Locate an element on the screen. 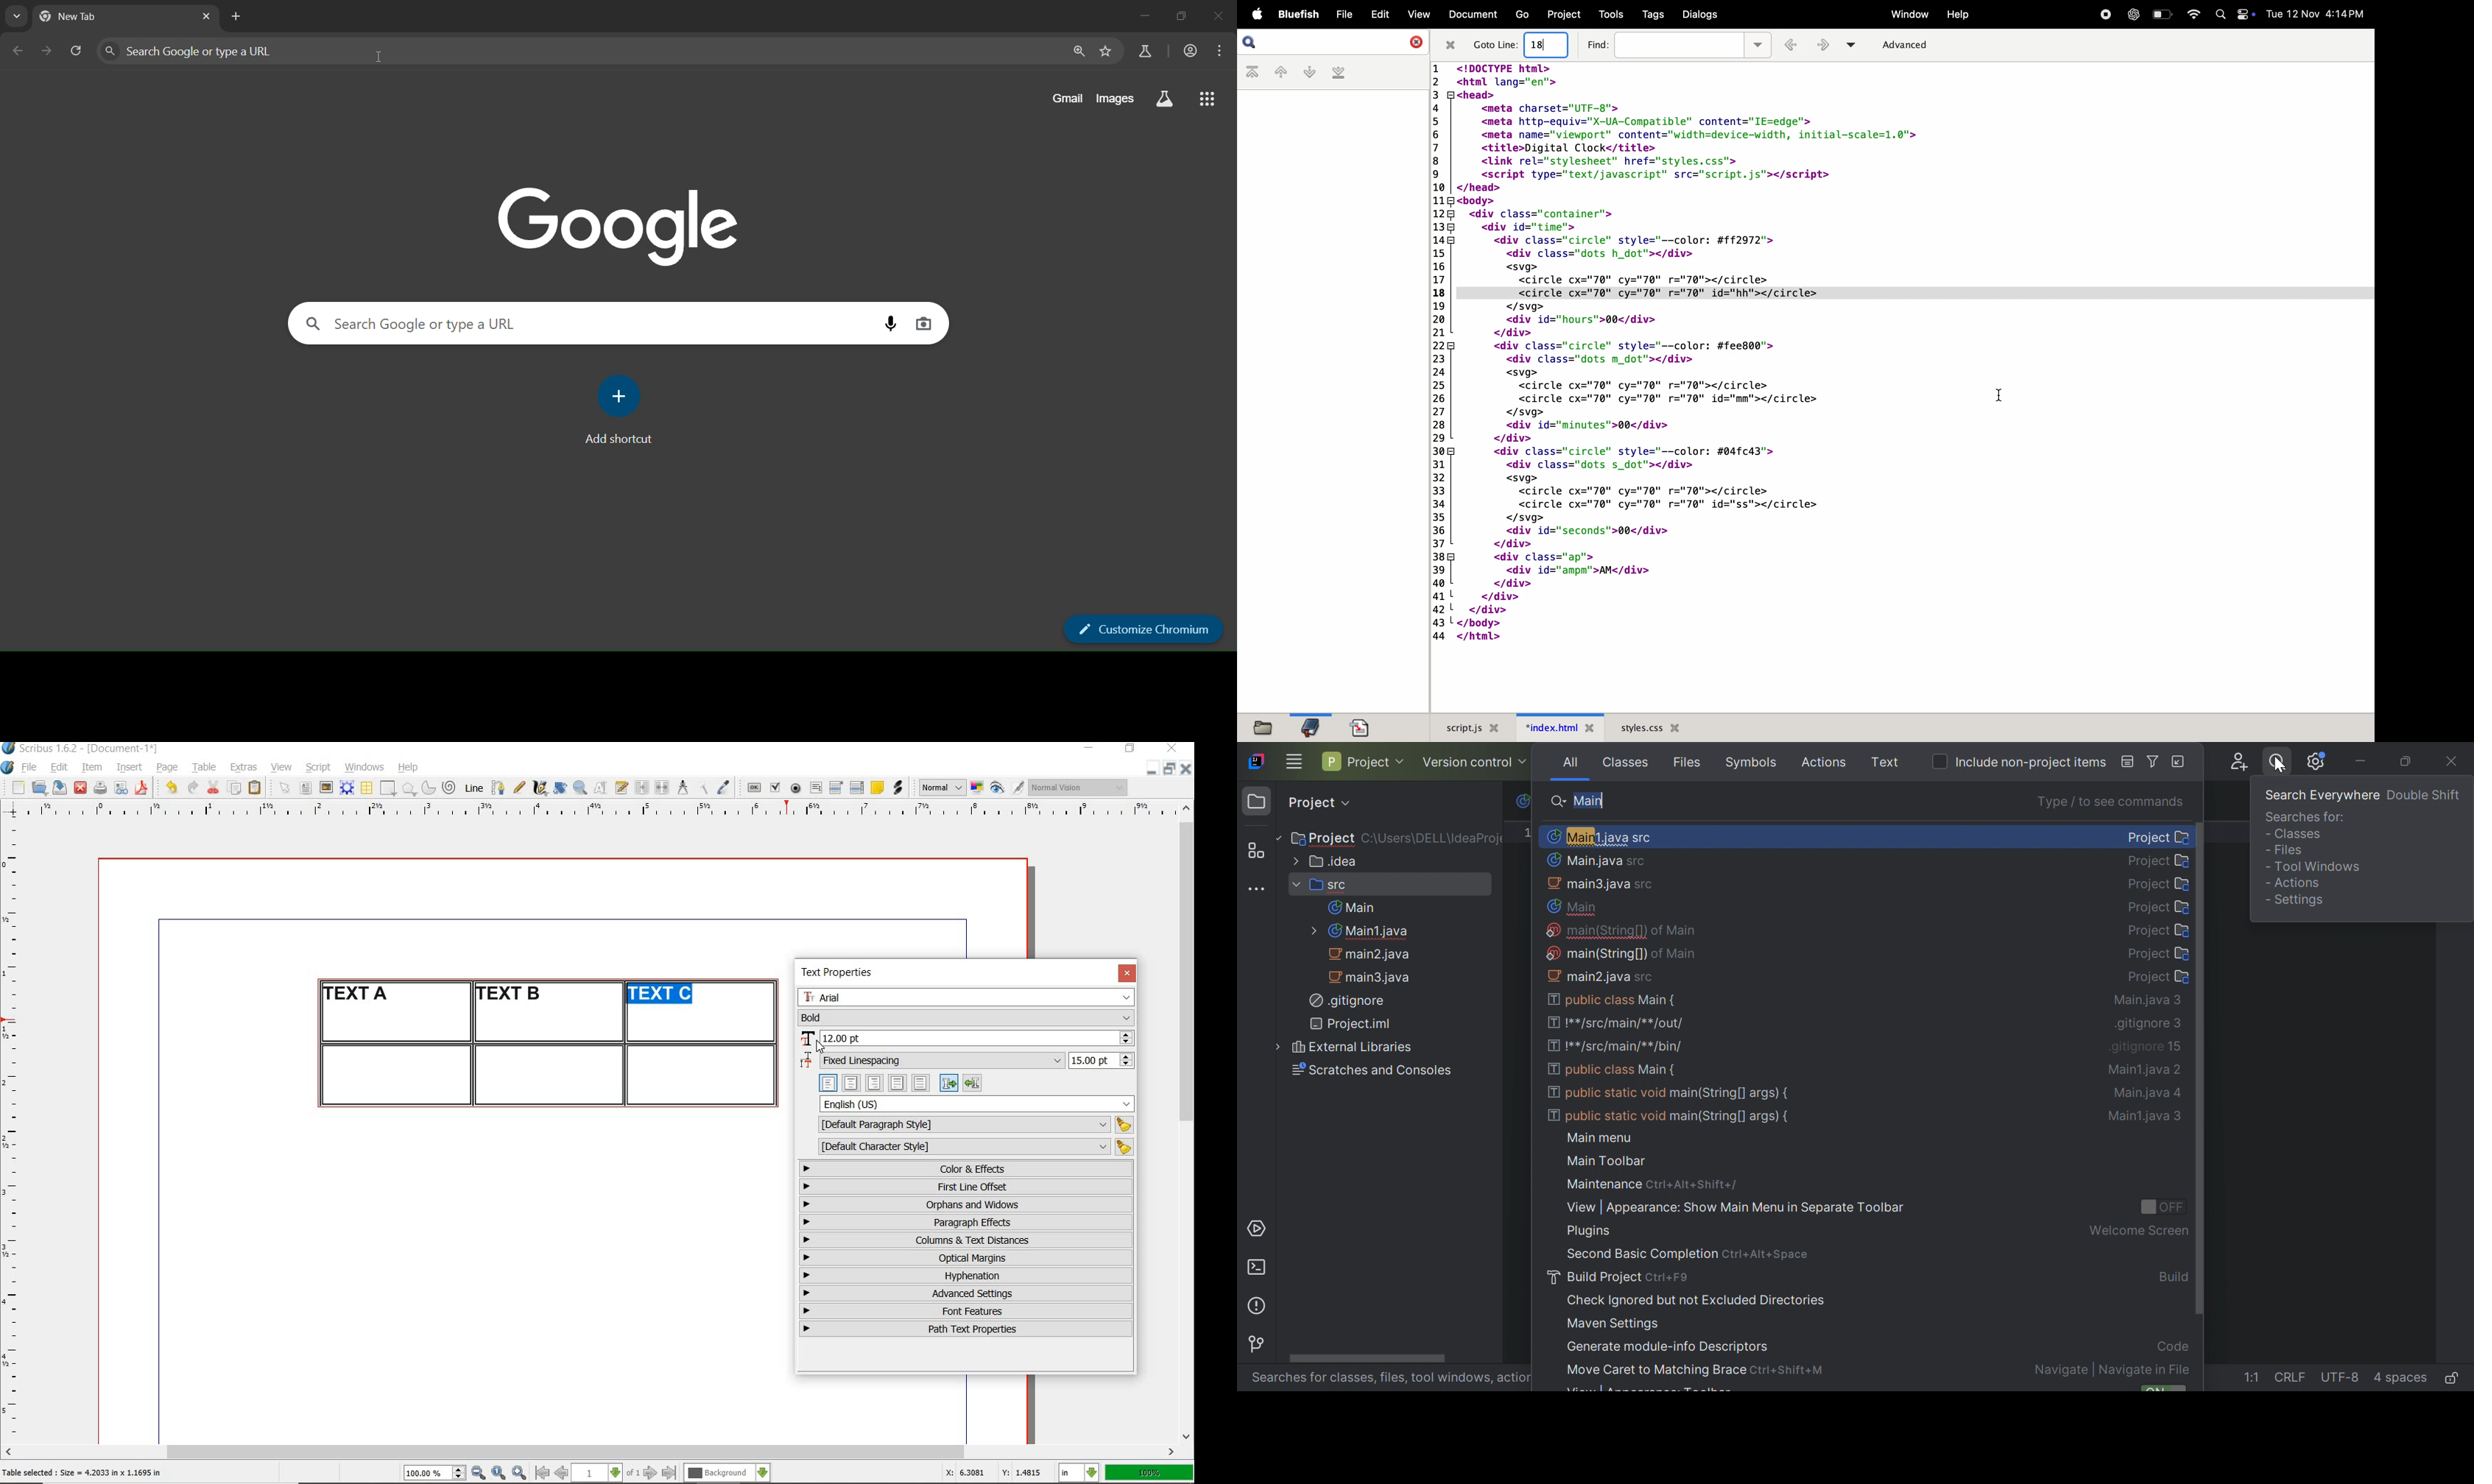 This screenshot has width=2492, height=1484. Cursor is located at coordinates (2280, 767).